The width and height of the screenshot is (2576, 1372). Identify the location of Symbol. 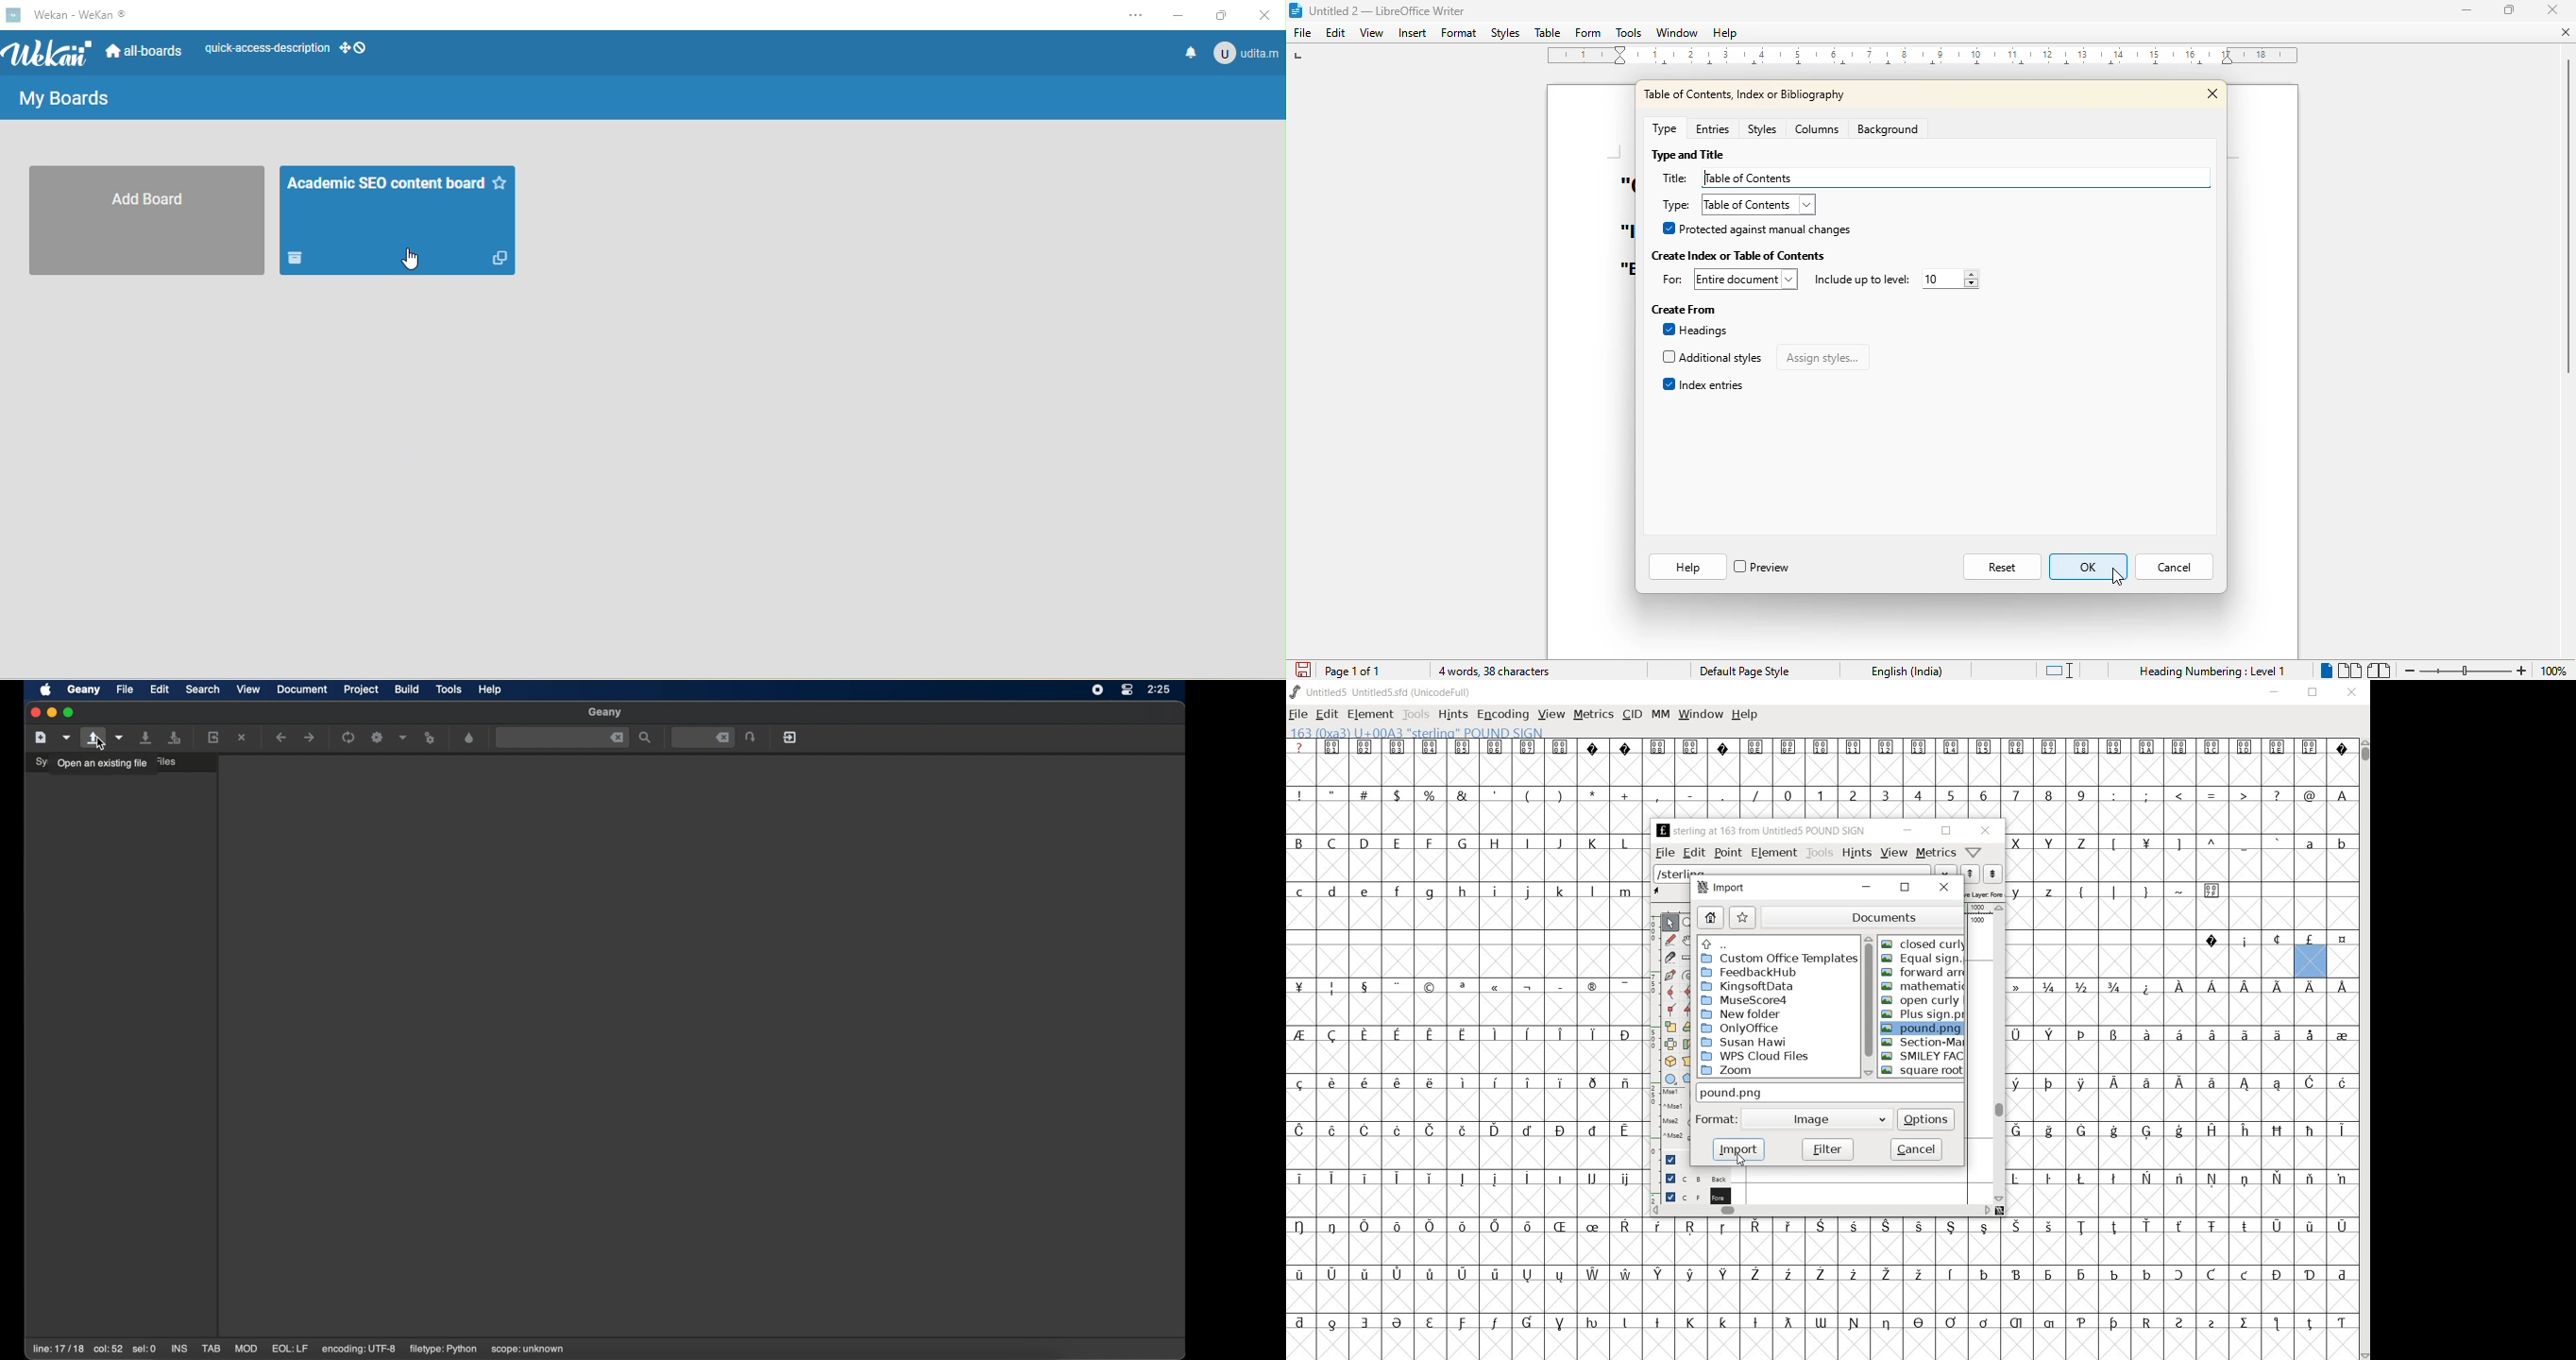
(2181, 1228).